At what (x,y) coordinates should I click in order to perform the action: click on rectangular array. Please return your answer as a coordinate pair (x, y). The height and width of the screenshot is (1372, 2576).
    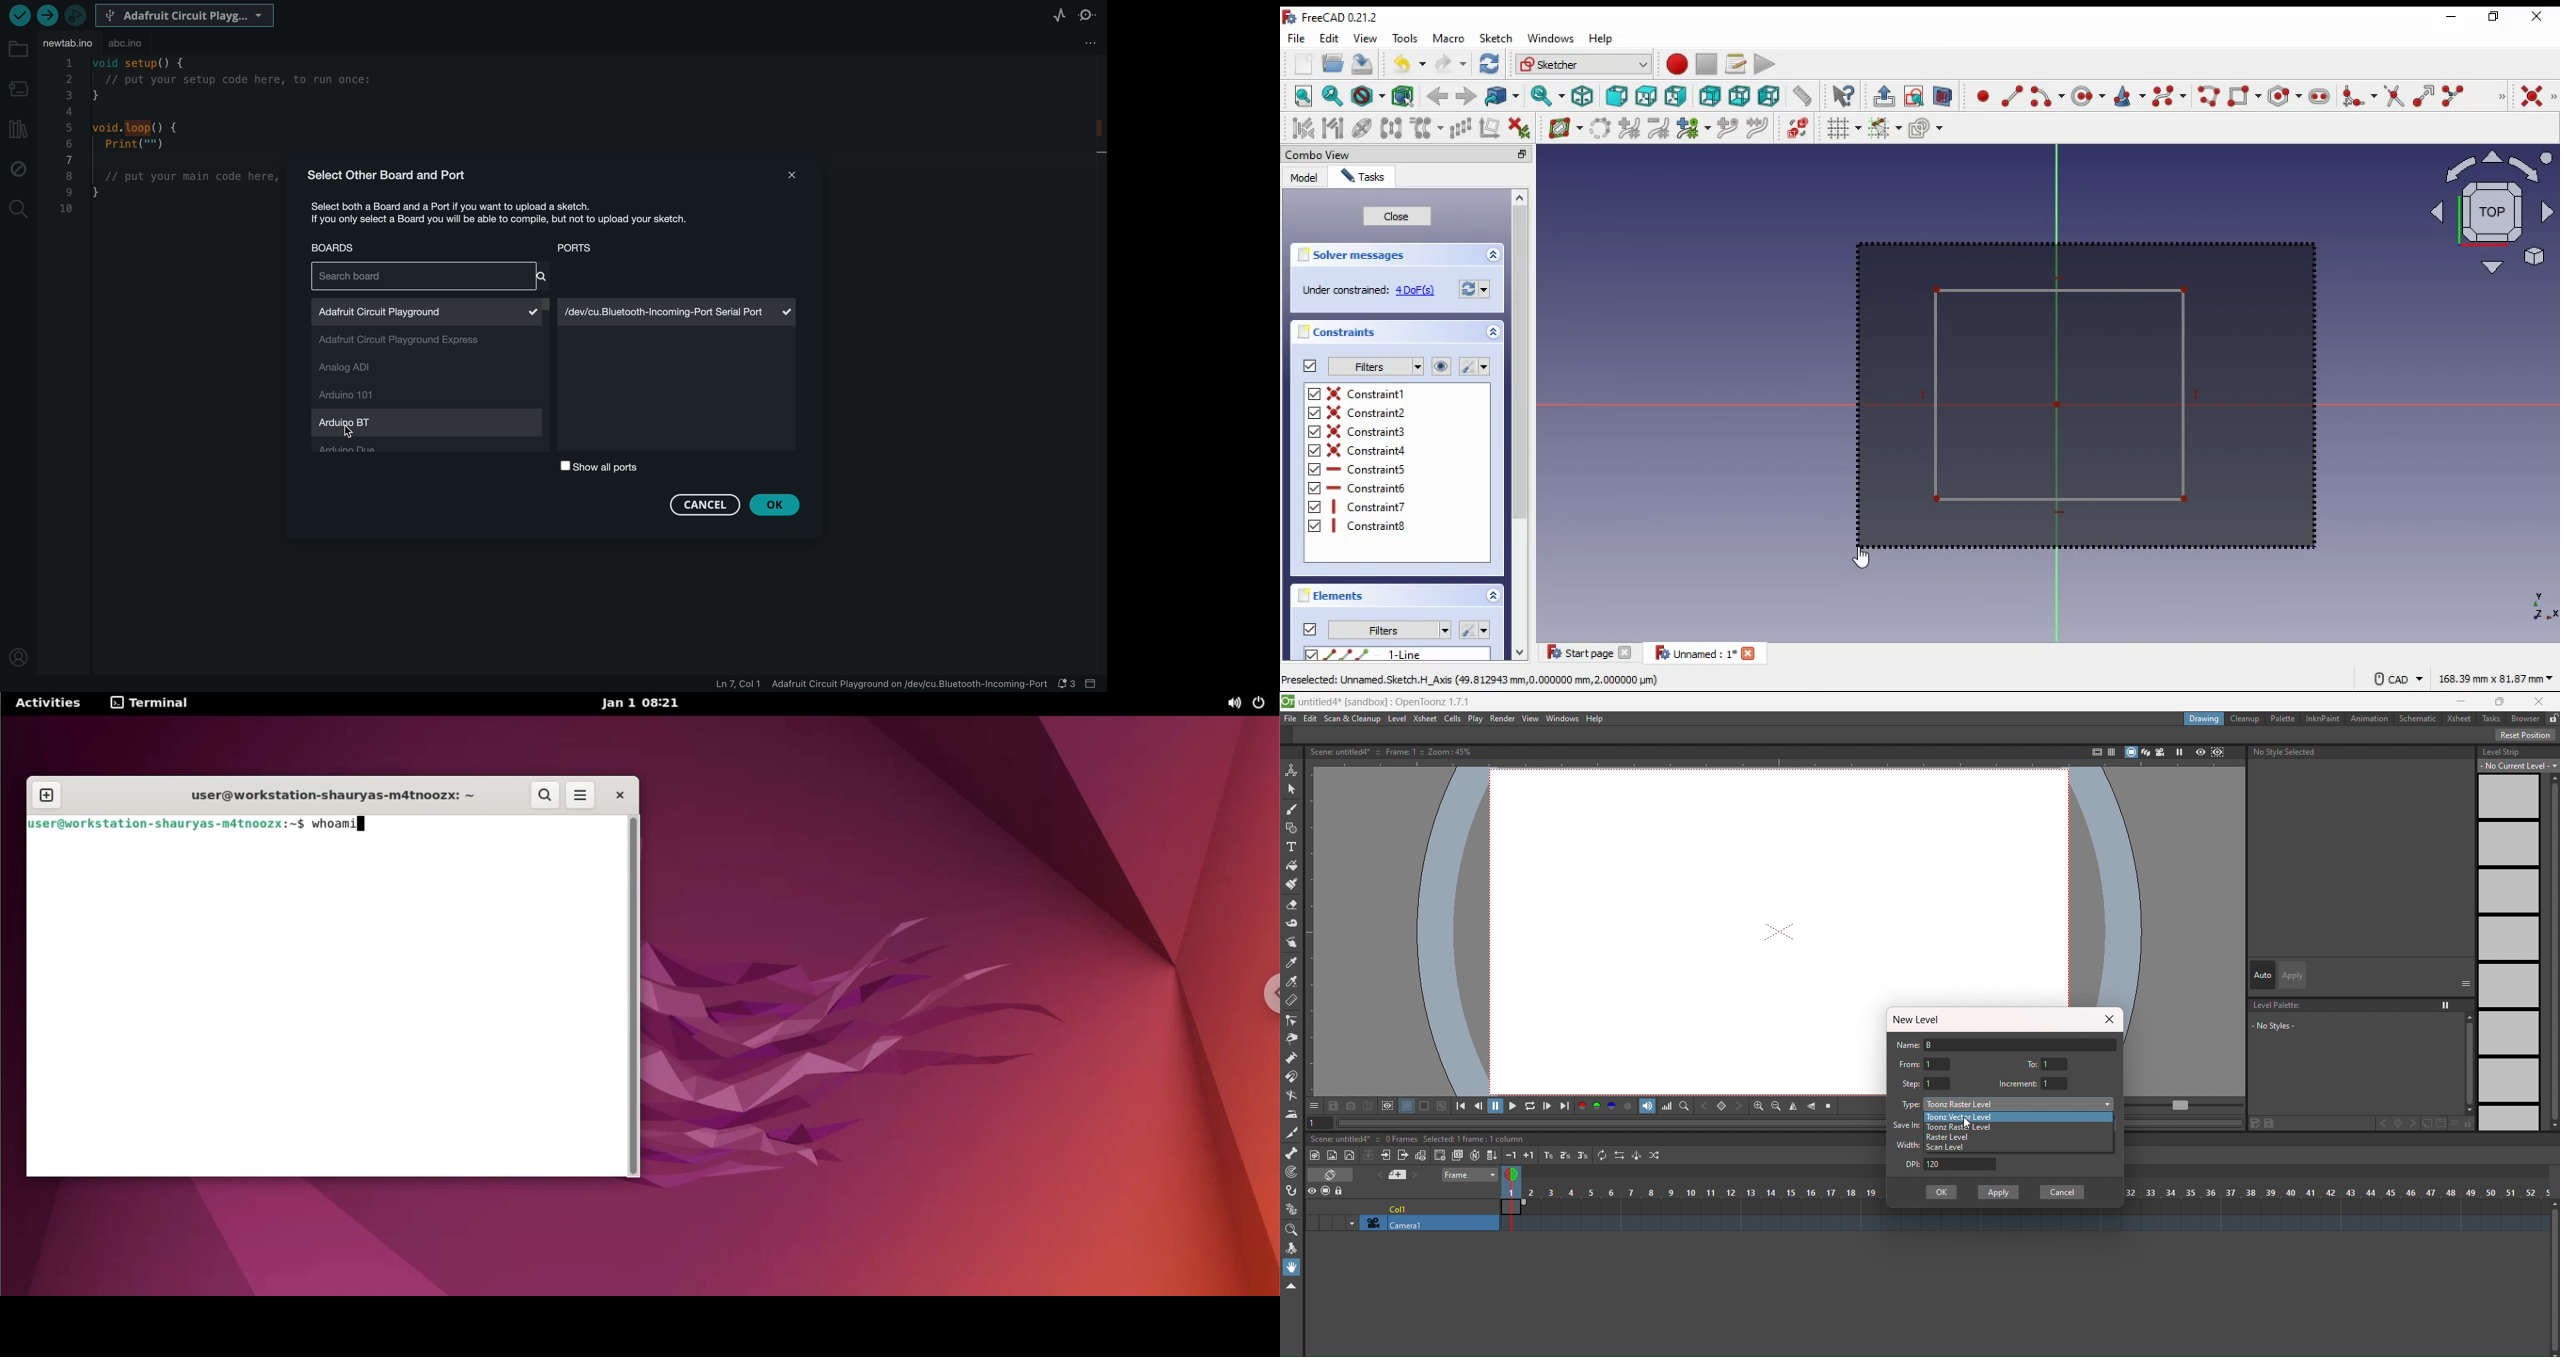
    Looking at the image, I should click on (1460, 129).